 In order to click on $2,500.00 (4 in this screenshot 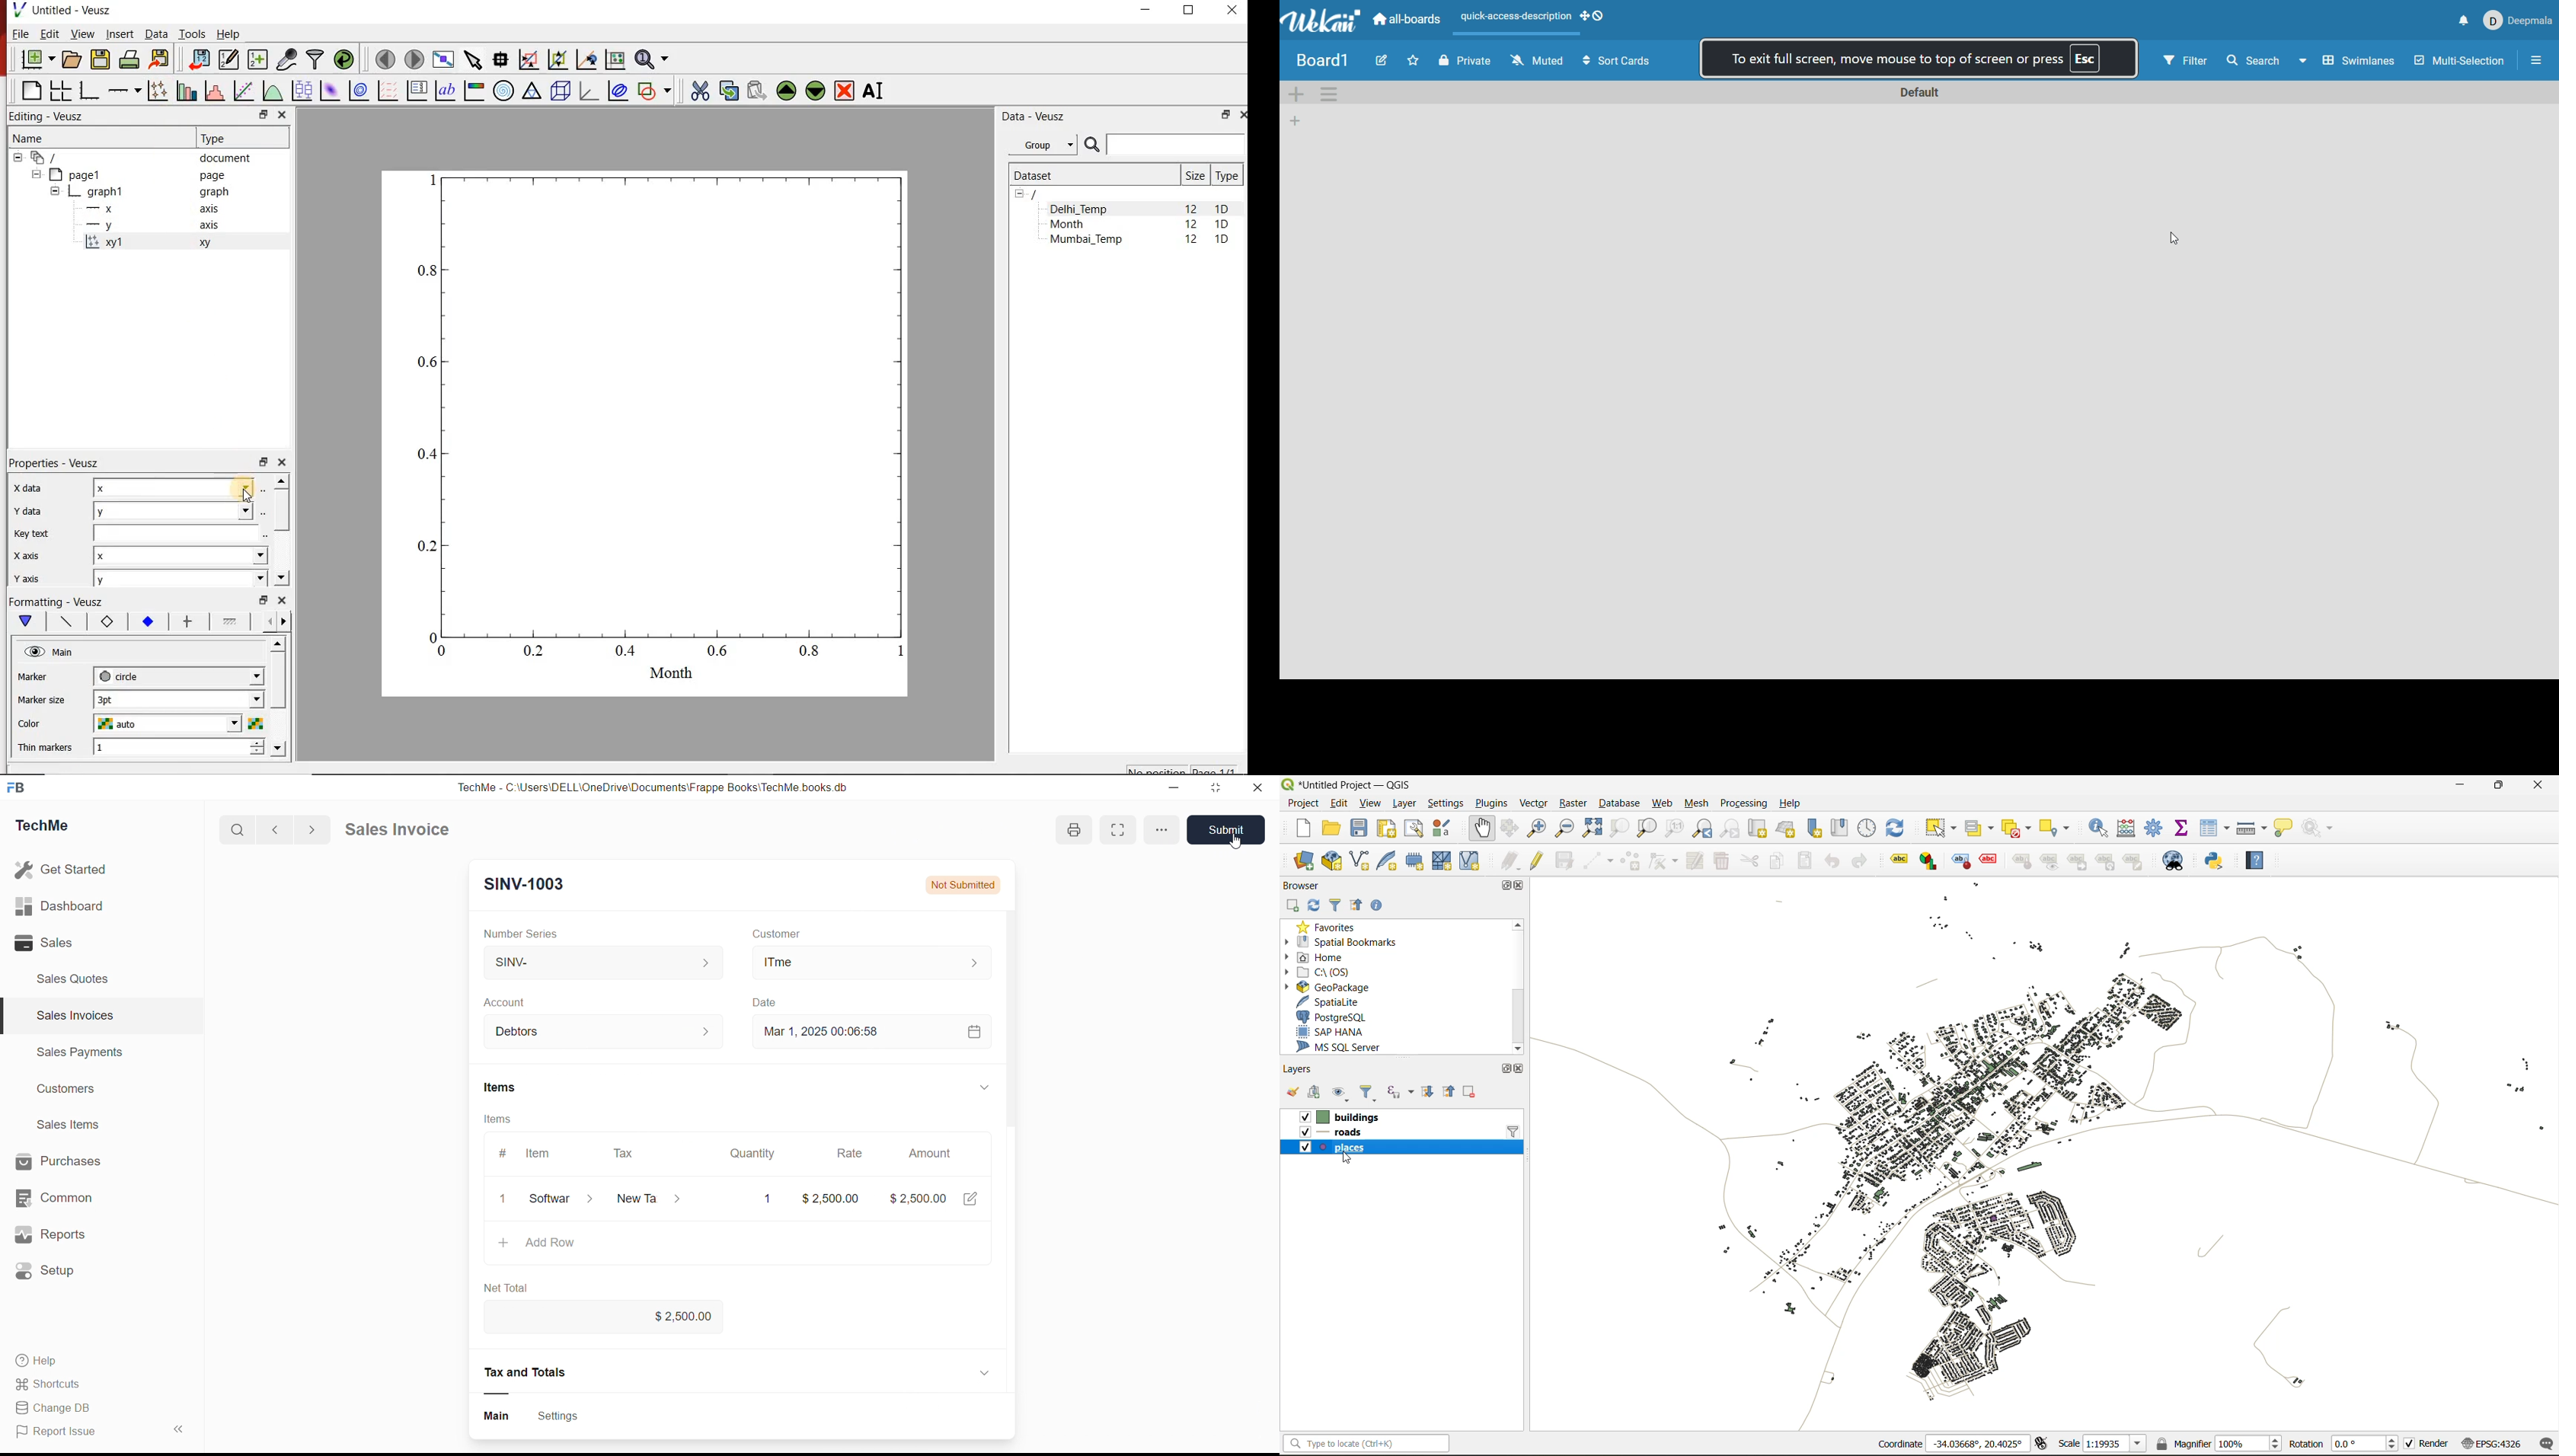, I will do `click(940, 1198)`.